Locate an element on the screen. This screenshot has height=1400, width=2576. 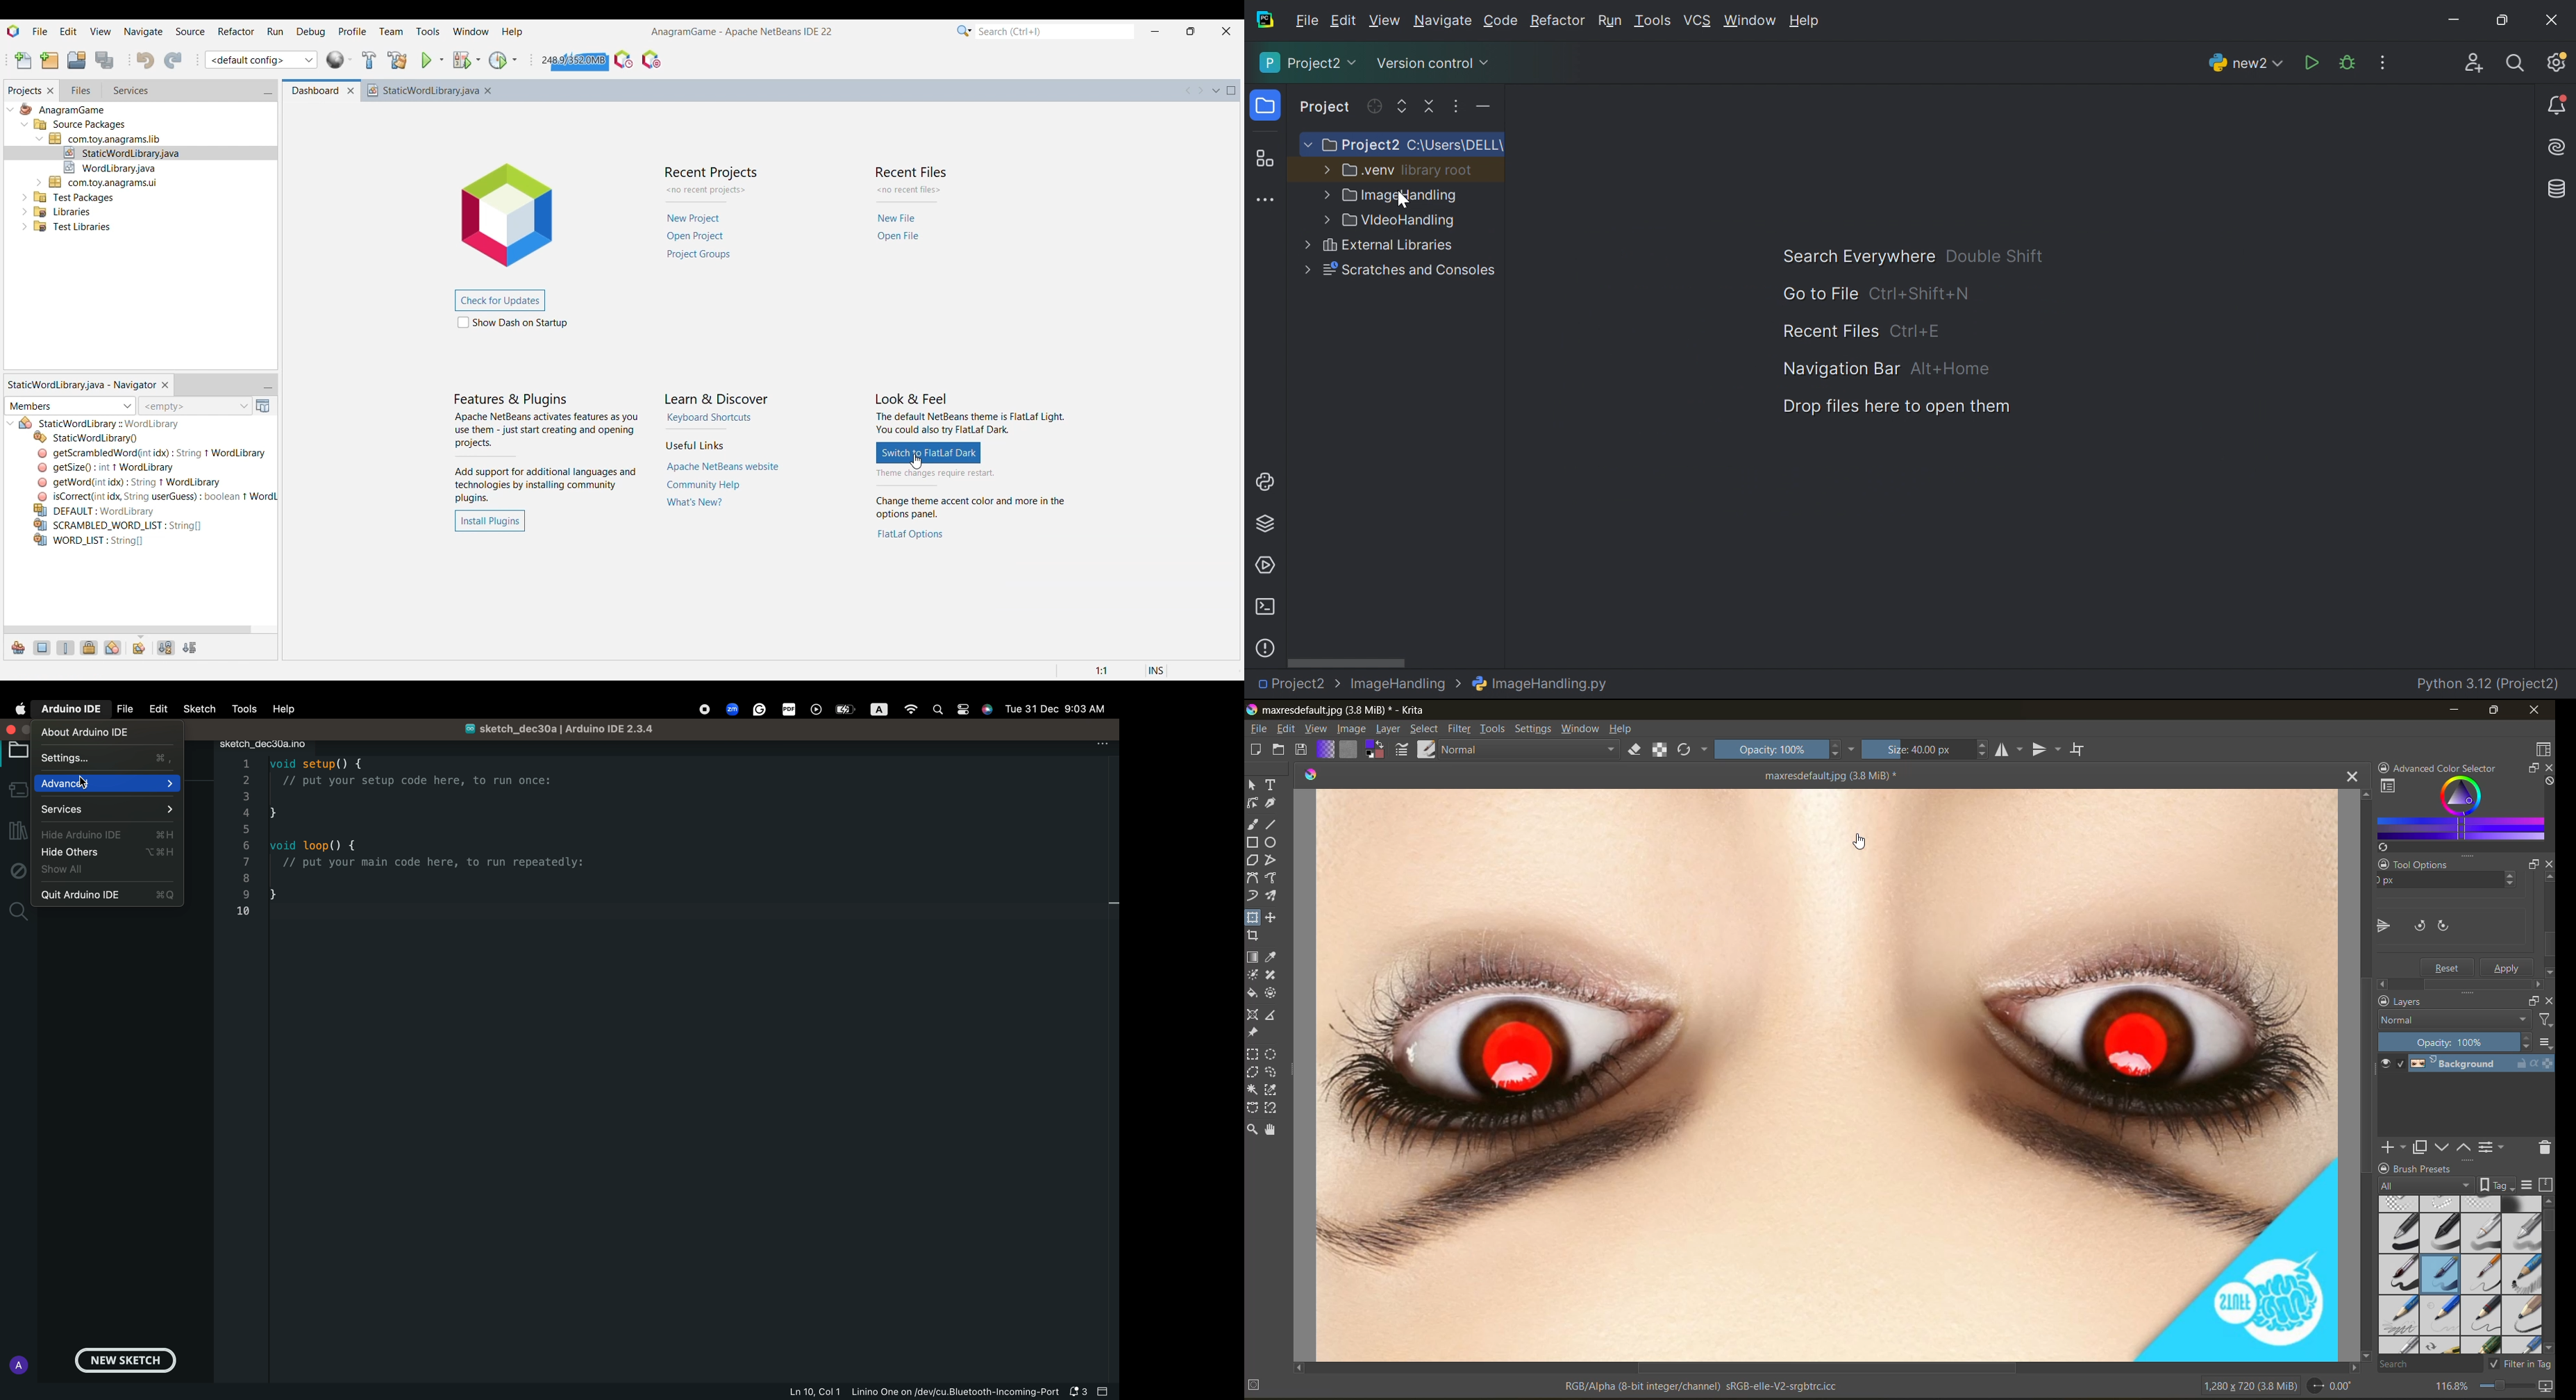
vertical scroll bar is located at coordinates (2364, 1074).